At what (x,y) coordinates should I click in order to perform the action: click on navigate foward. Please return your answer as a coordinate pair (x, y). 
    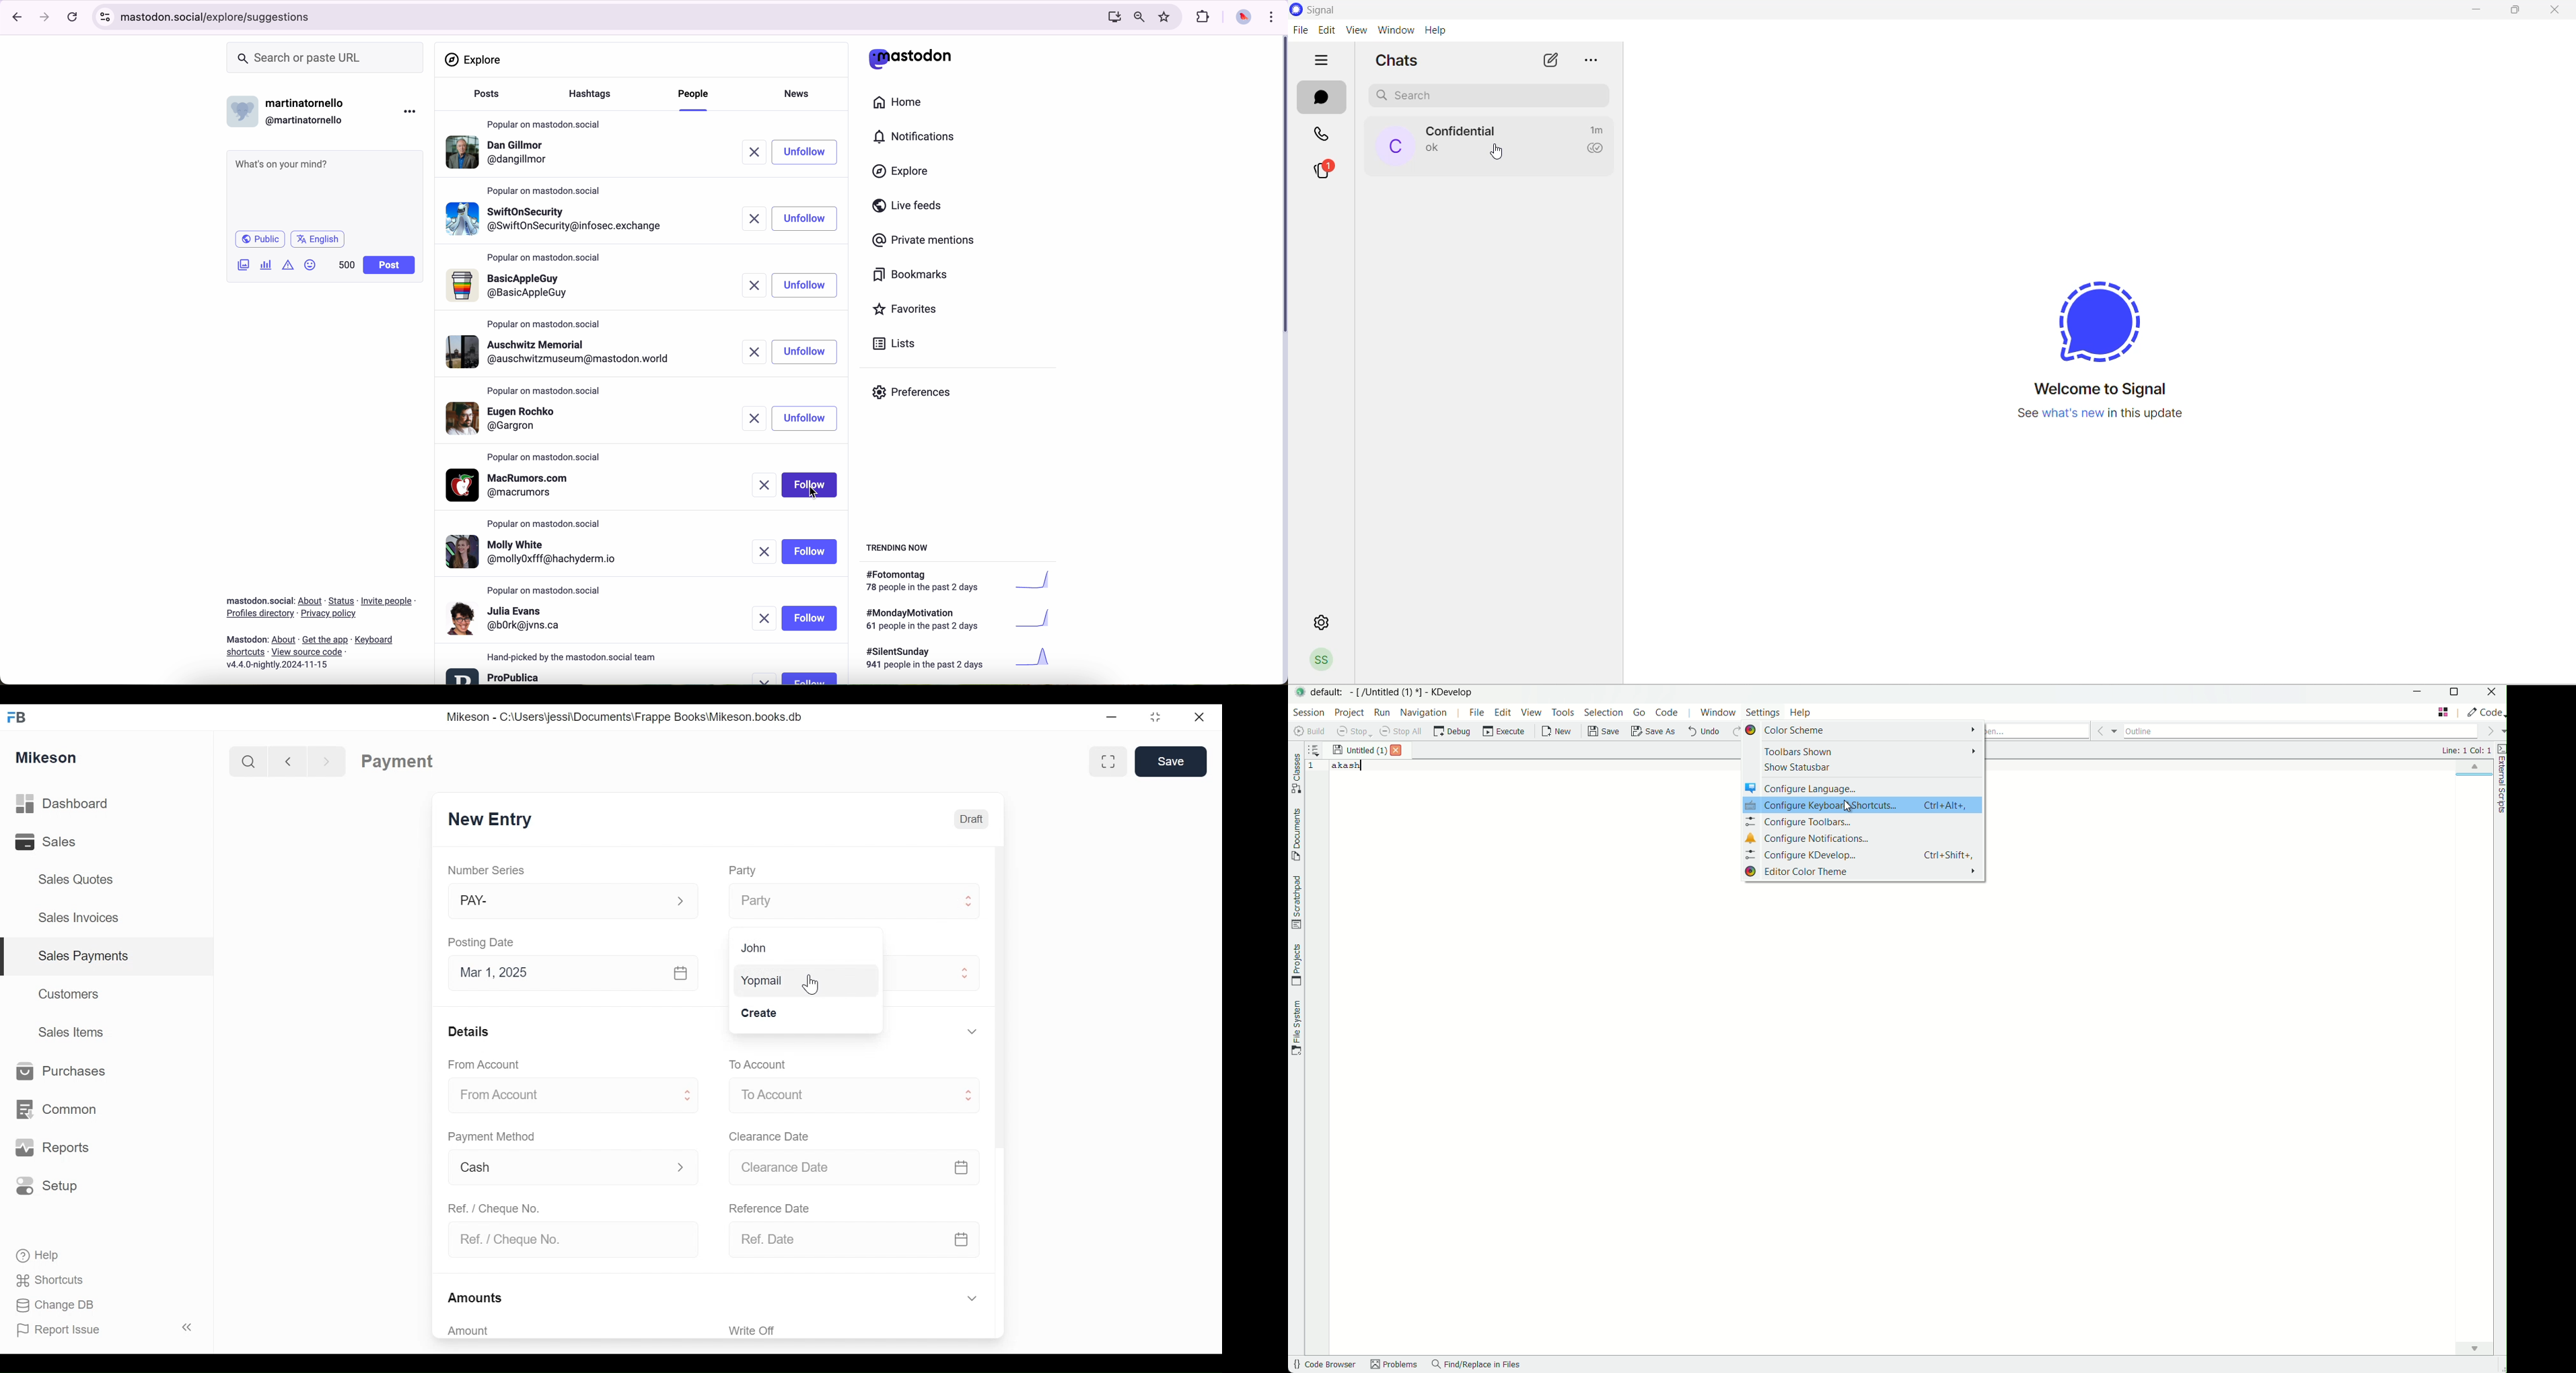
    Looking at the image, I should click on (45, 18).